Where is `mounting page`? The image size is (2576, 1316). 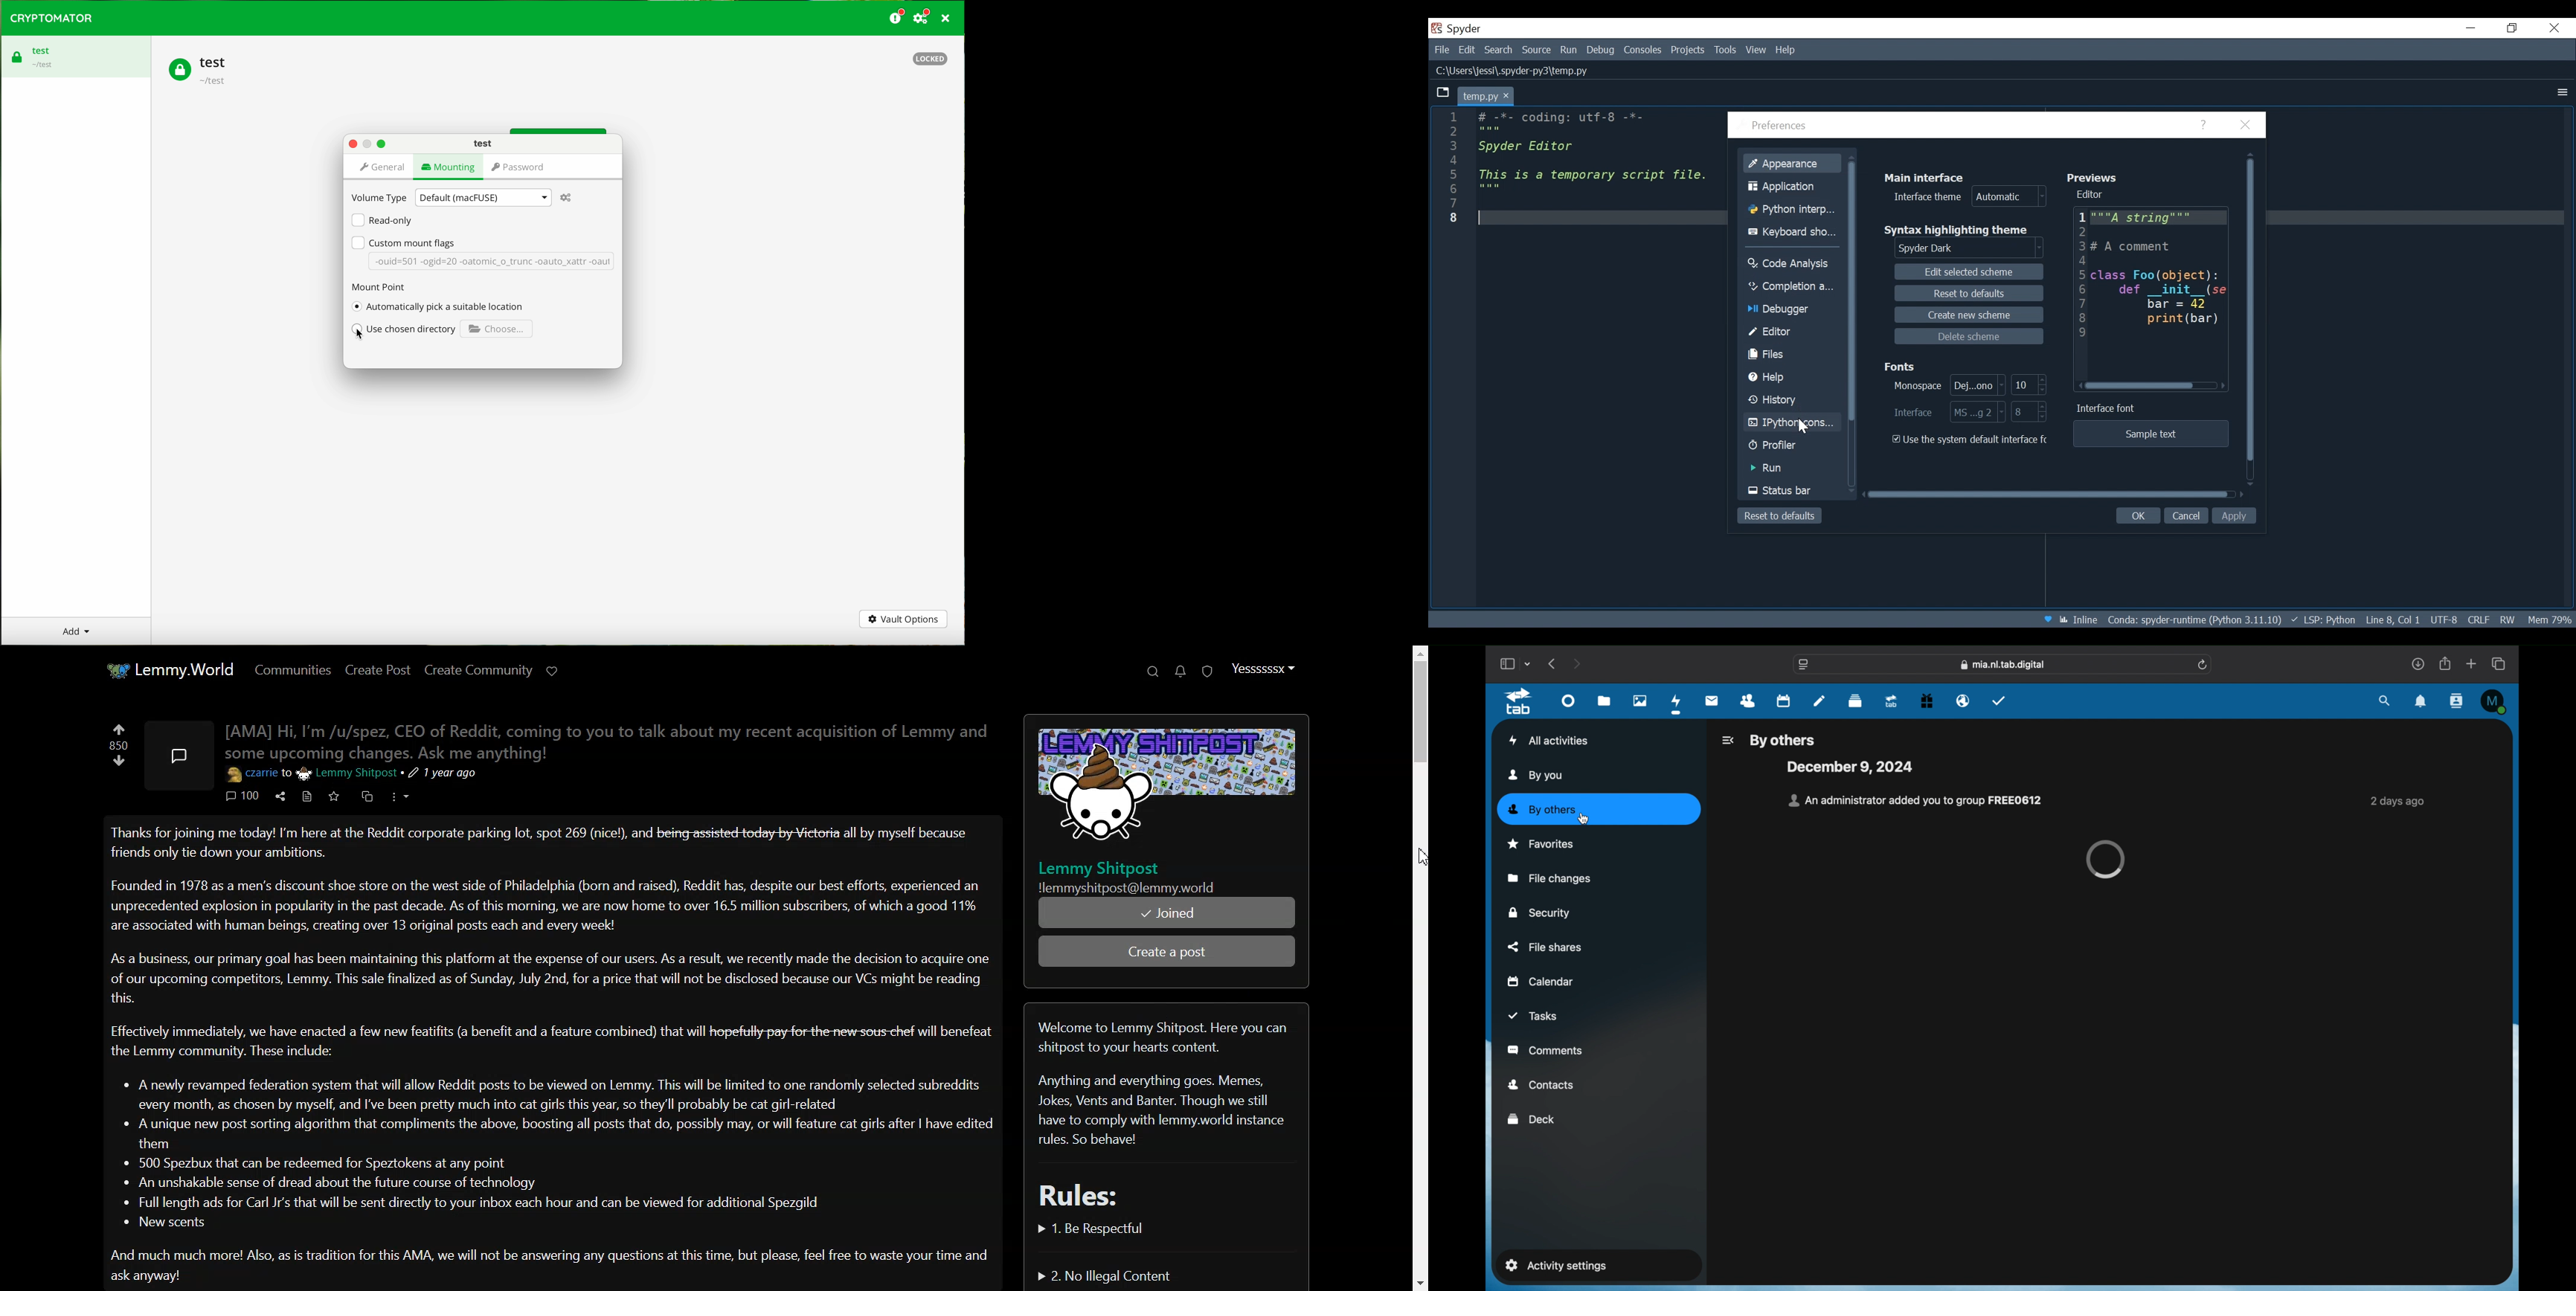
mounting page is located at coordinates (447, 167).